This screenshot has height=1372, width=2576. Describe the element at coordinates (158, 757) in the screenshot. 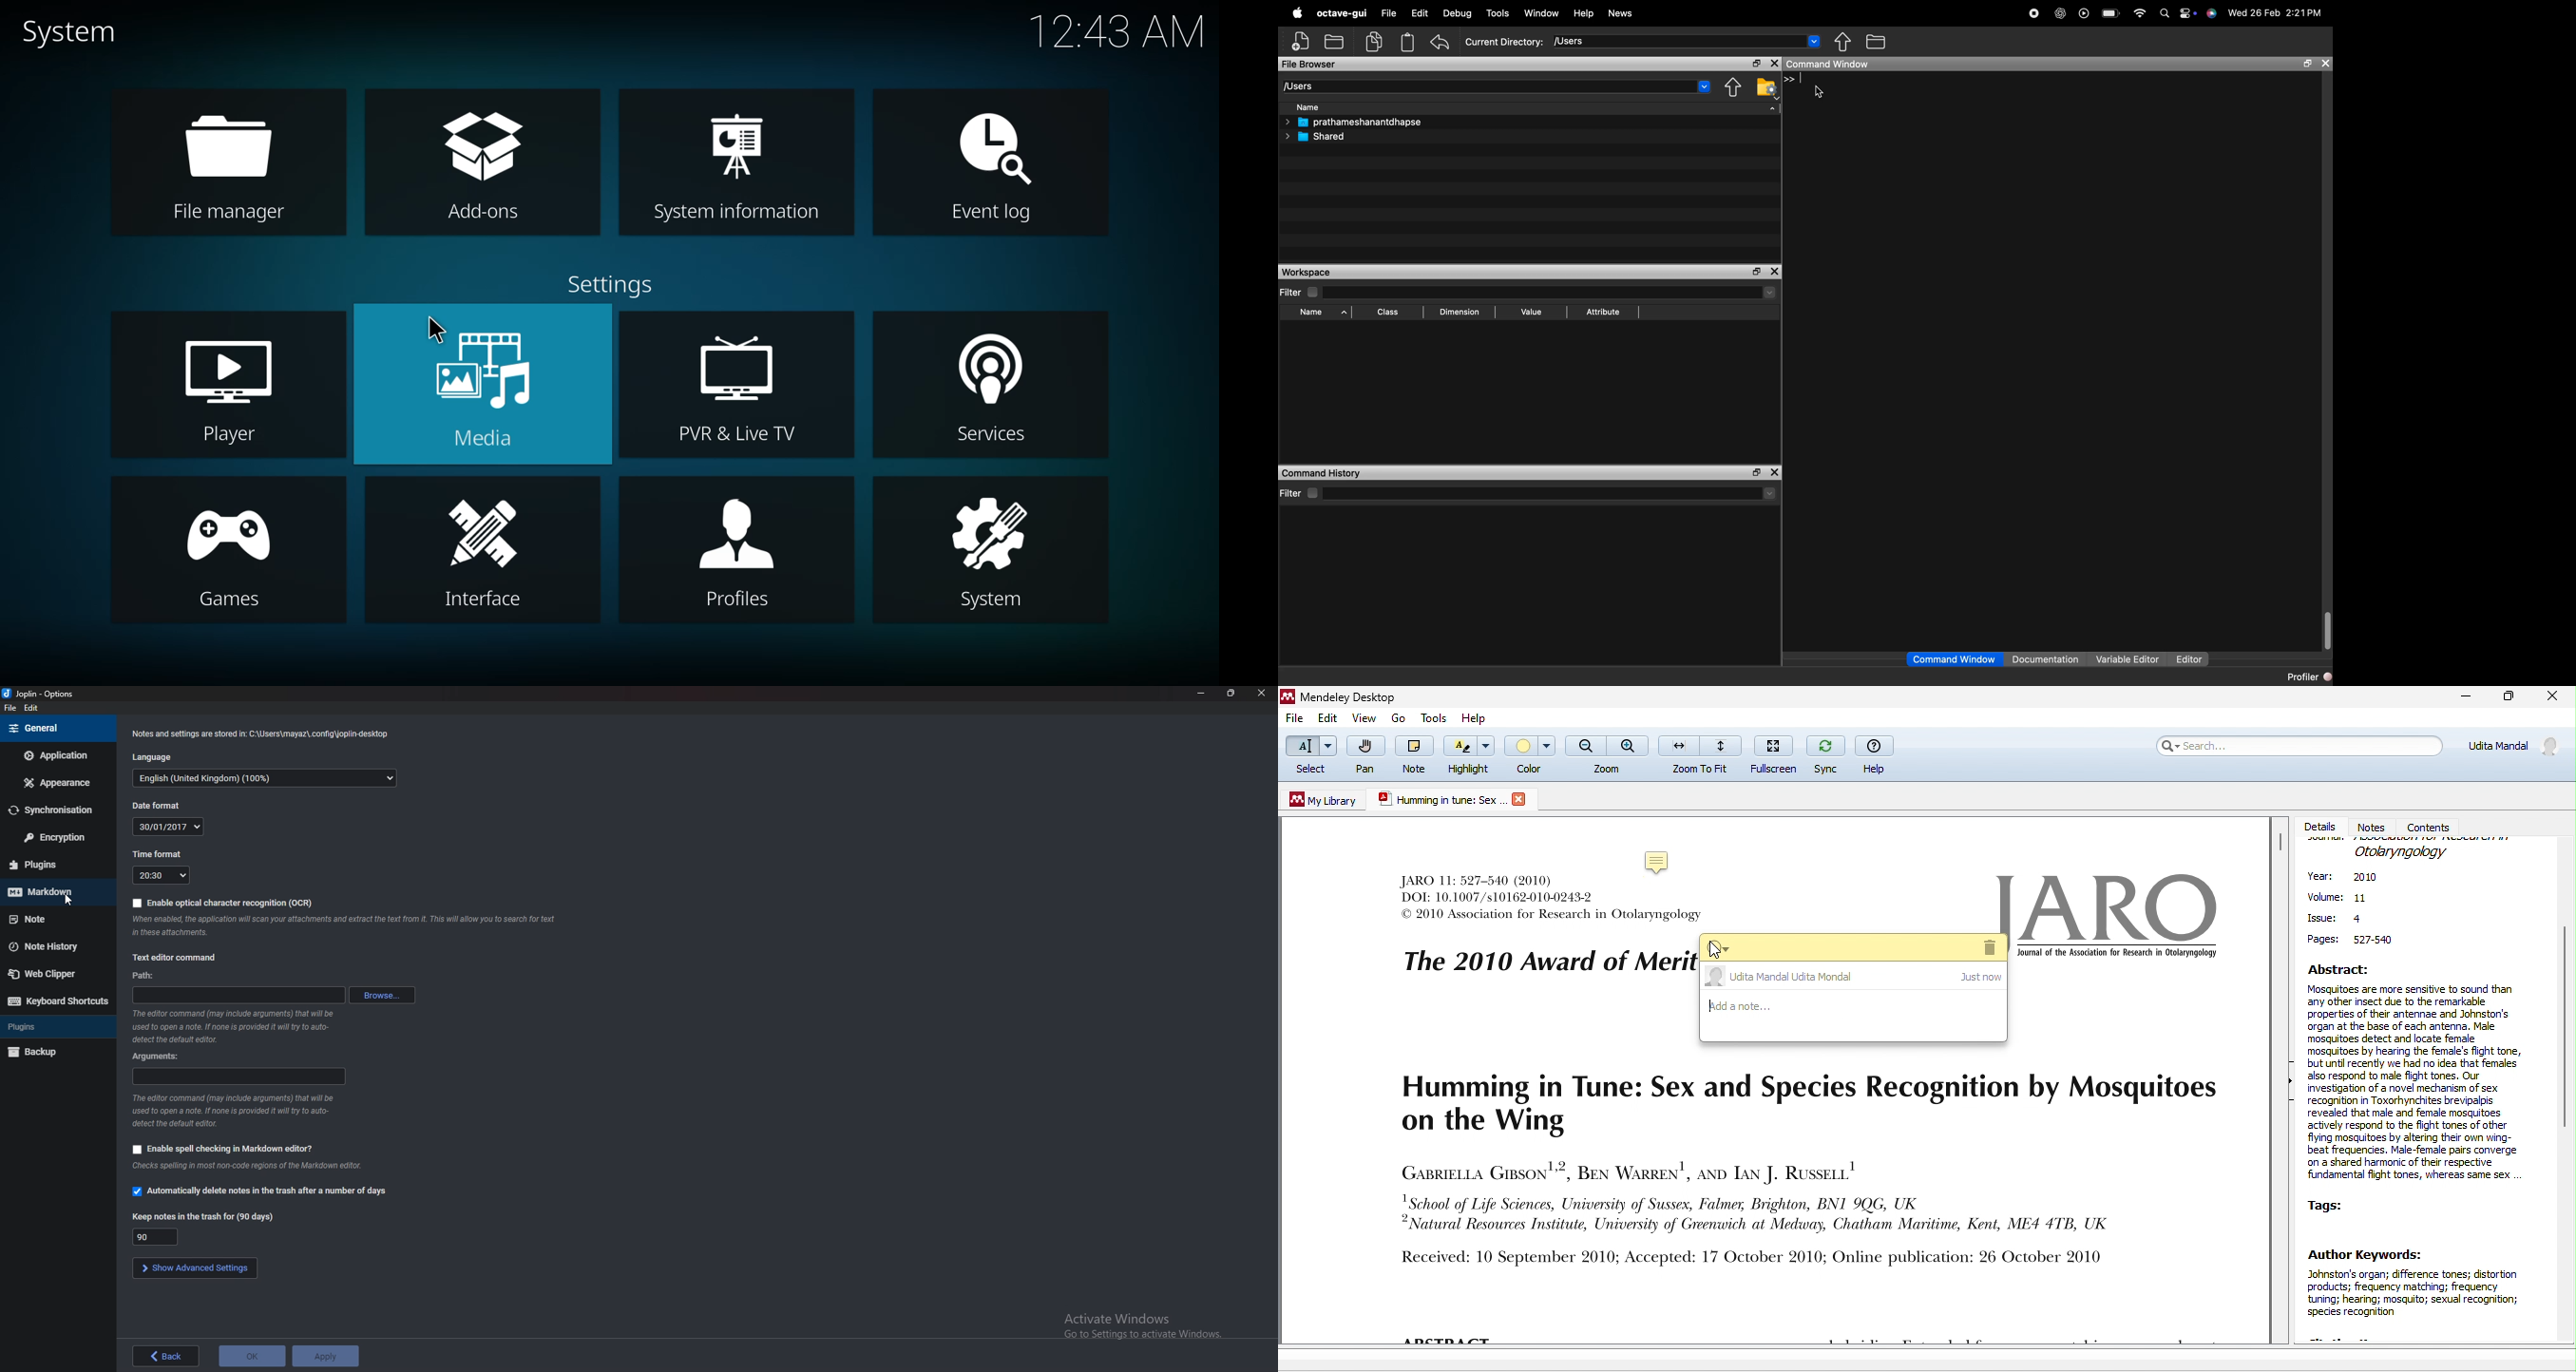

I see `Language` at that location.